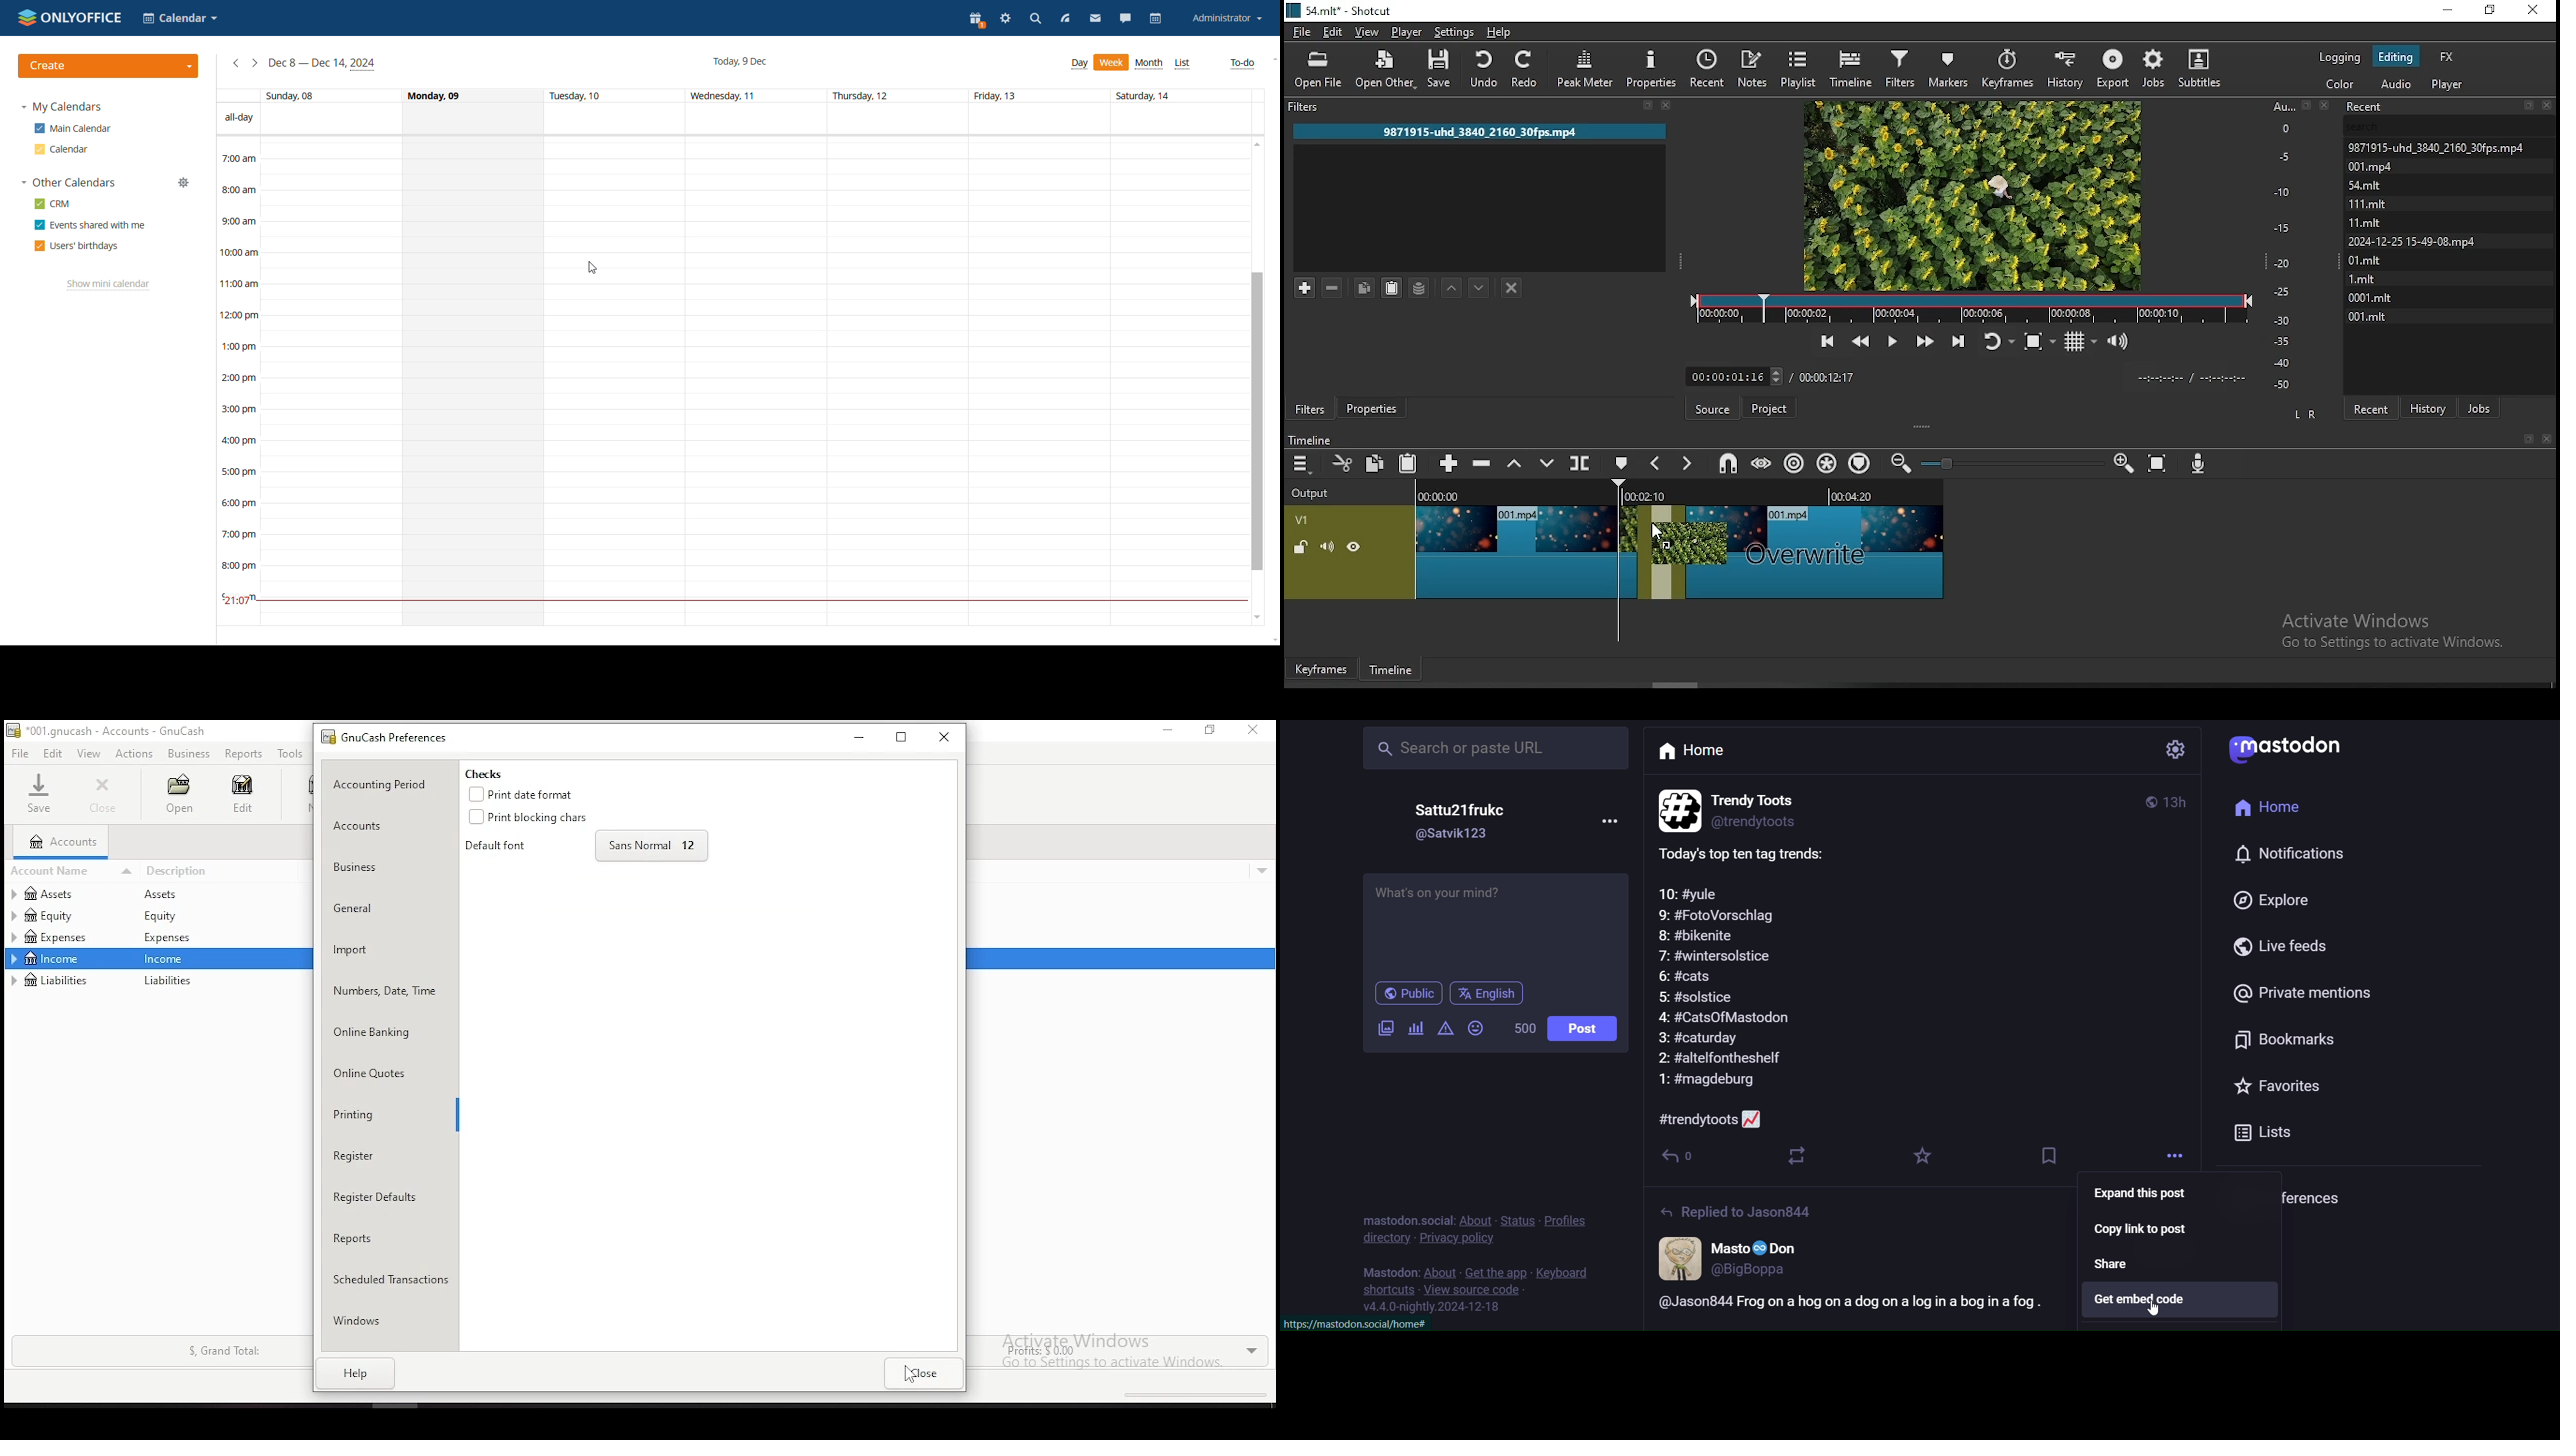 Image resolution: width=2576 pixels, height=1456 pixels. Describe the element at coordinates (1453, 33) in the screenshot. I see `settings` at that location.